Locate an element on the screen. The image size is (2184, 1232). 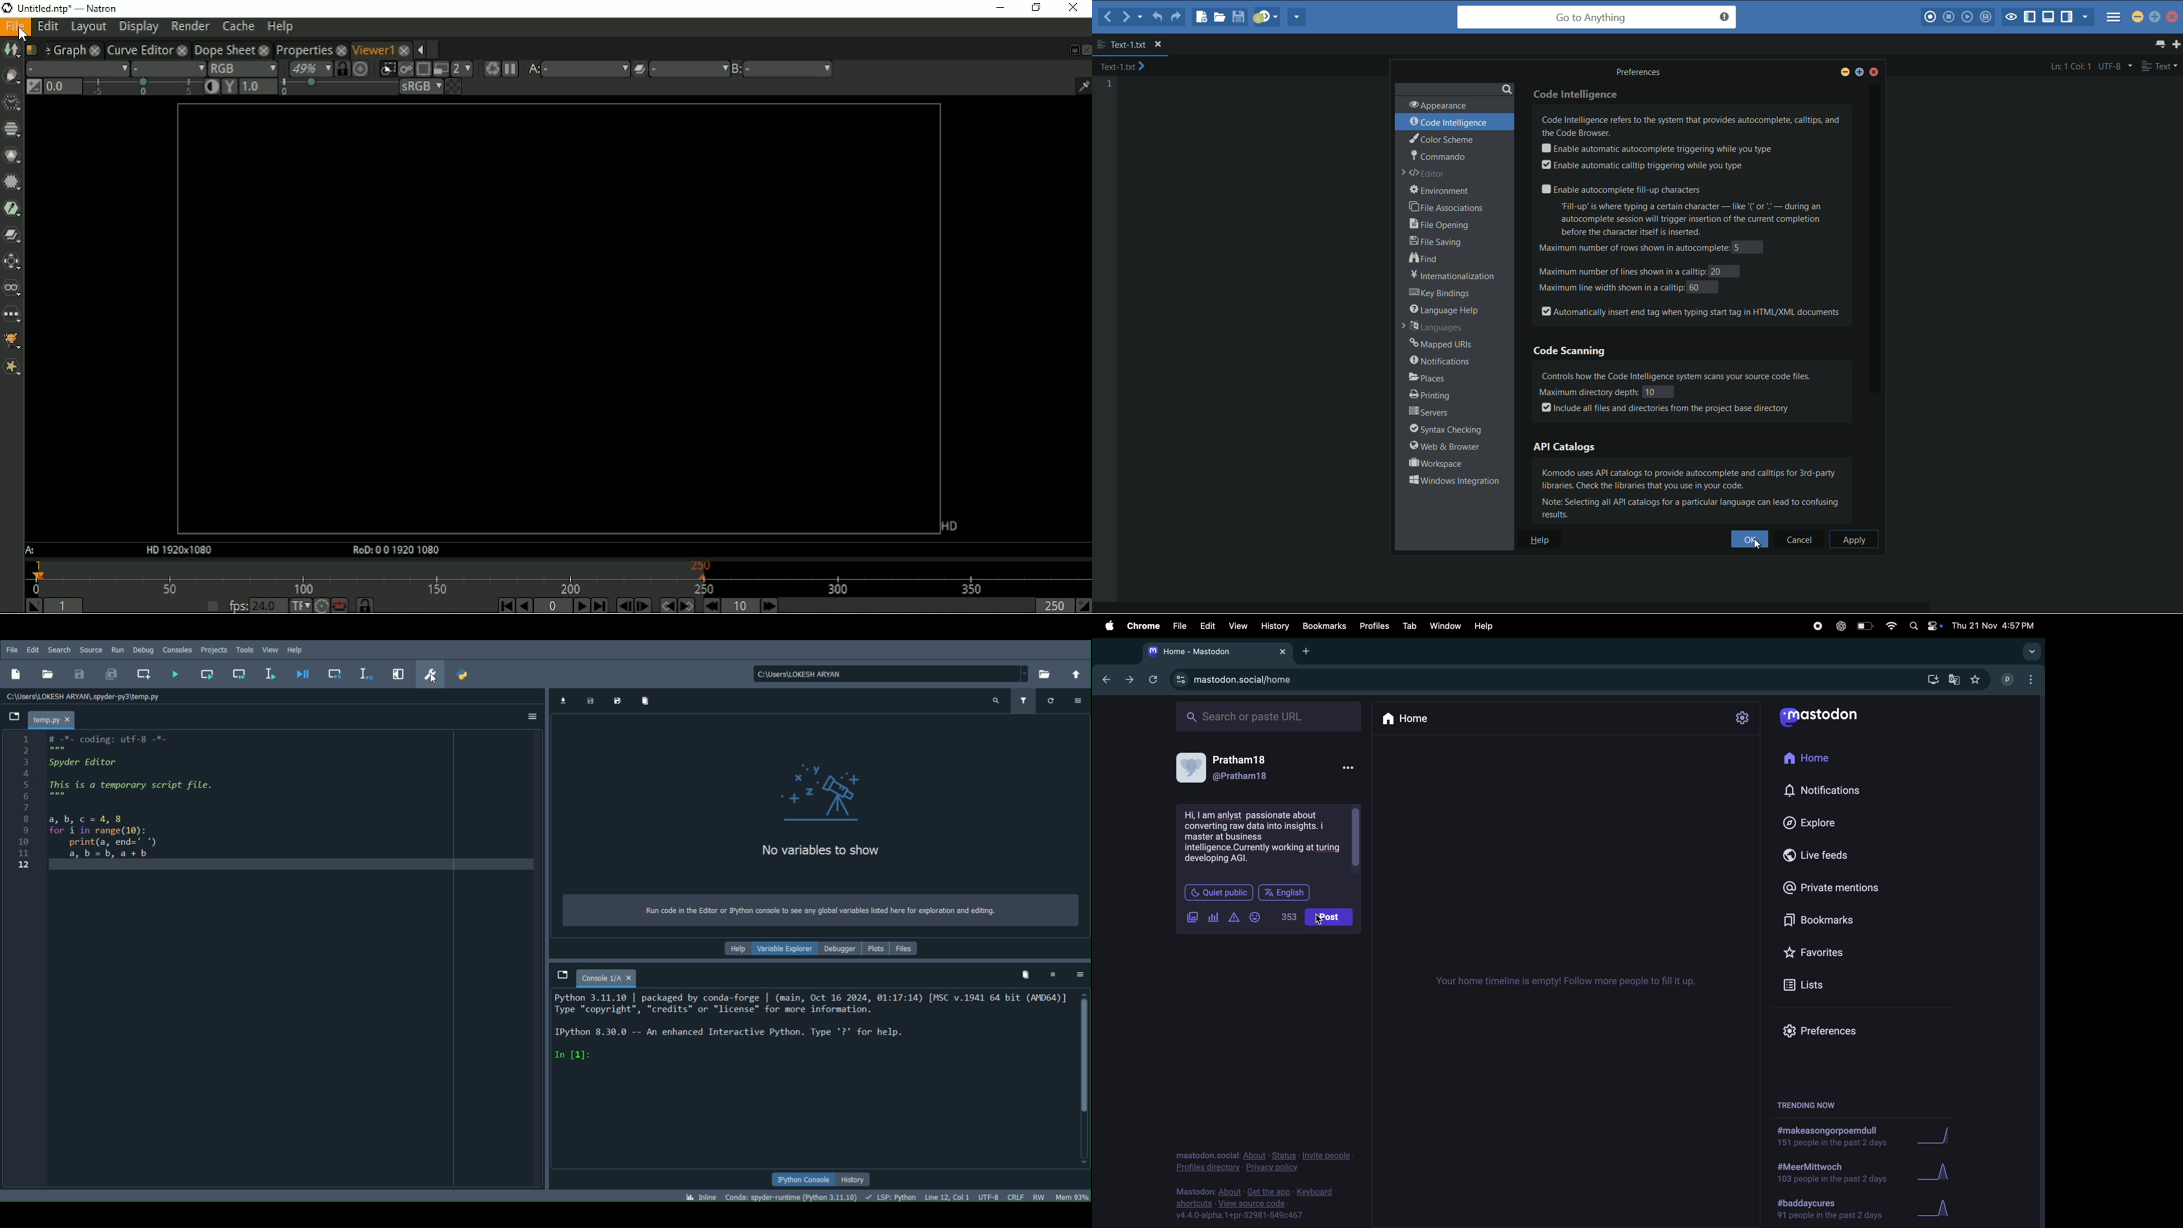
Line numbers is located at coordinates (24, 813).